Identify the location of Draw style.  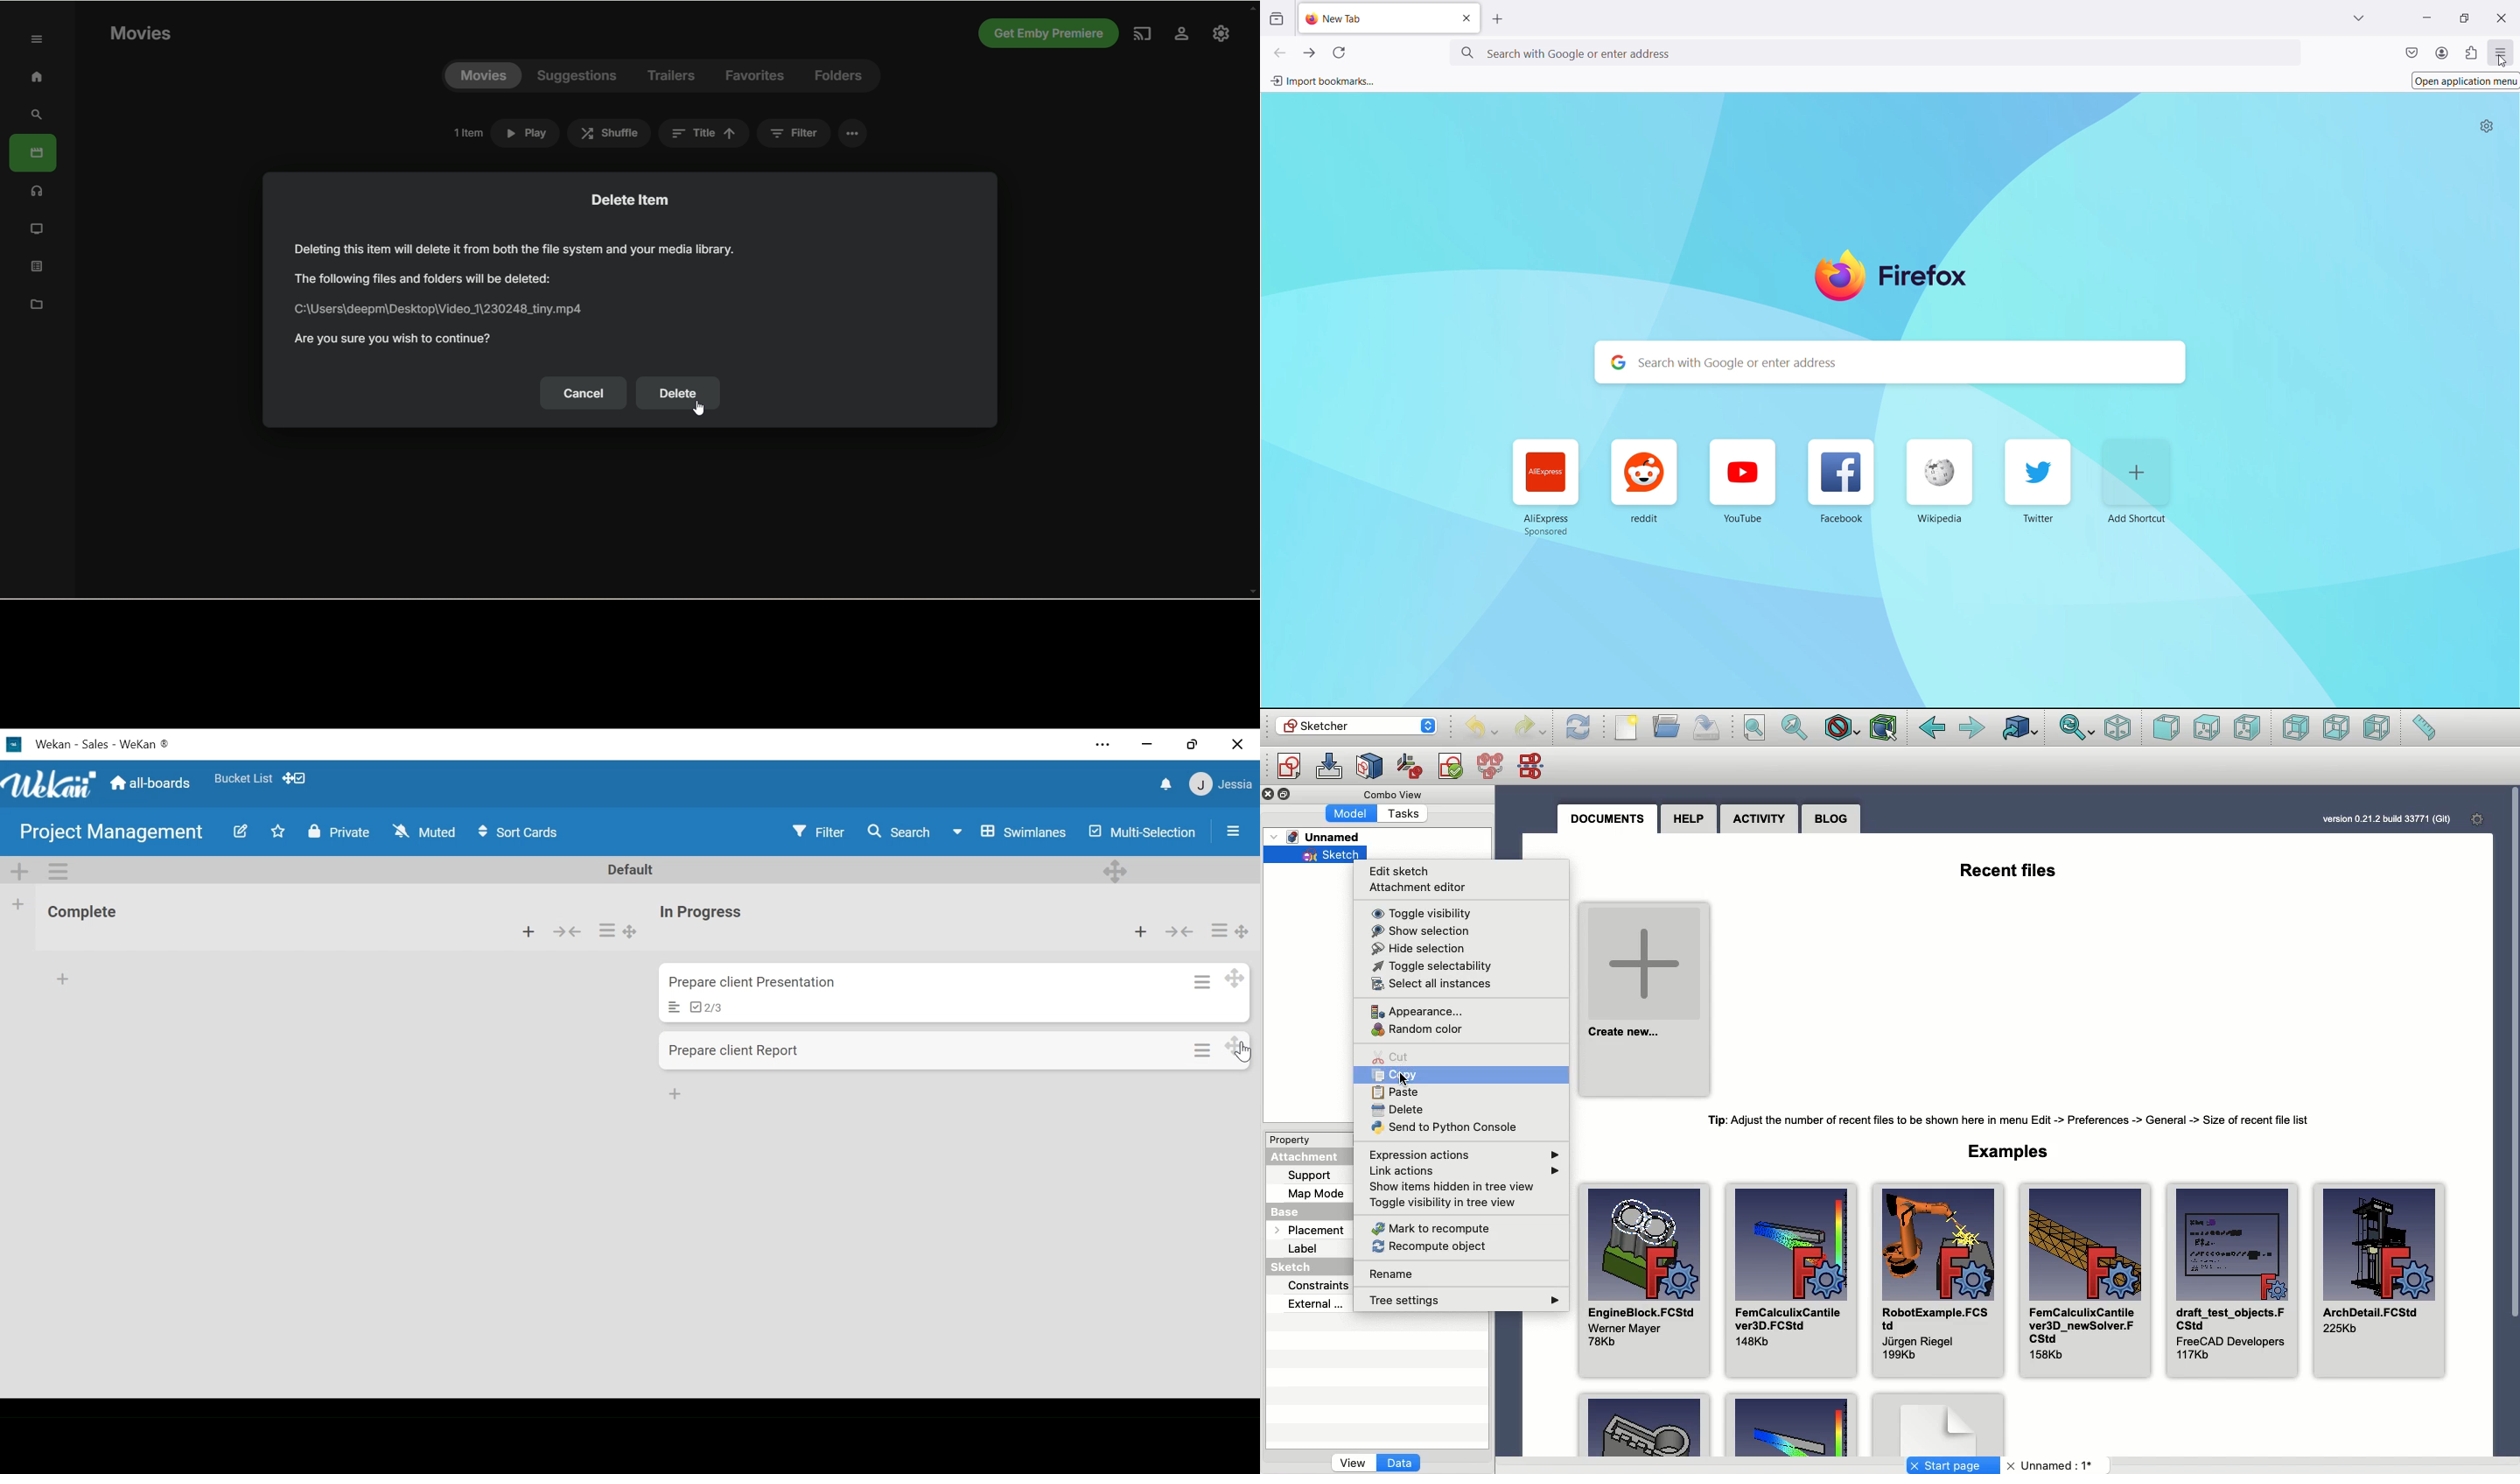
(1841, 730).